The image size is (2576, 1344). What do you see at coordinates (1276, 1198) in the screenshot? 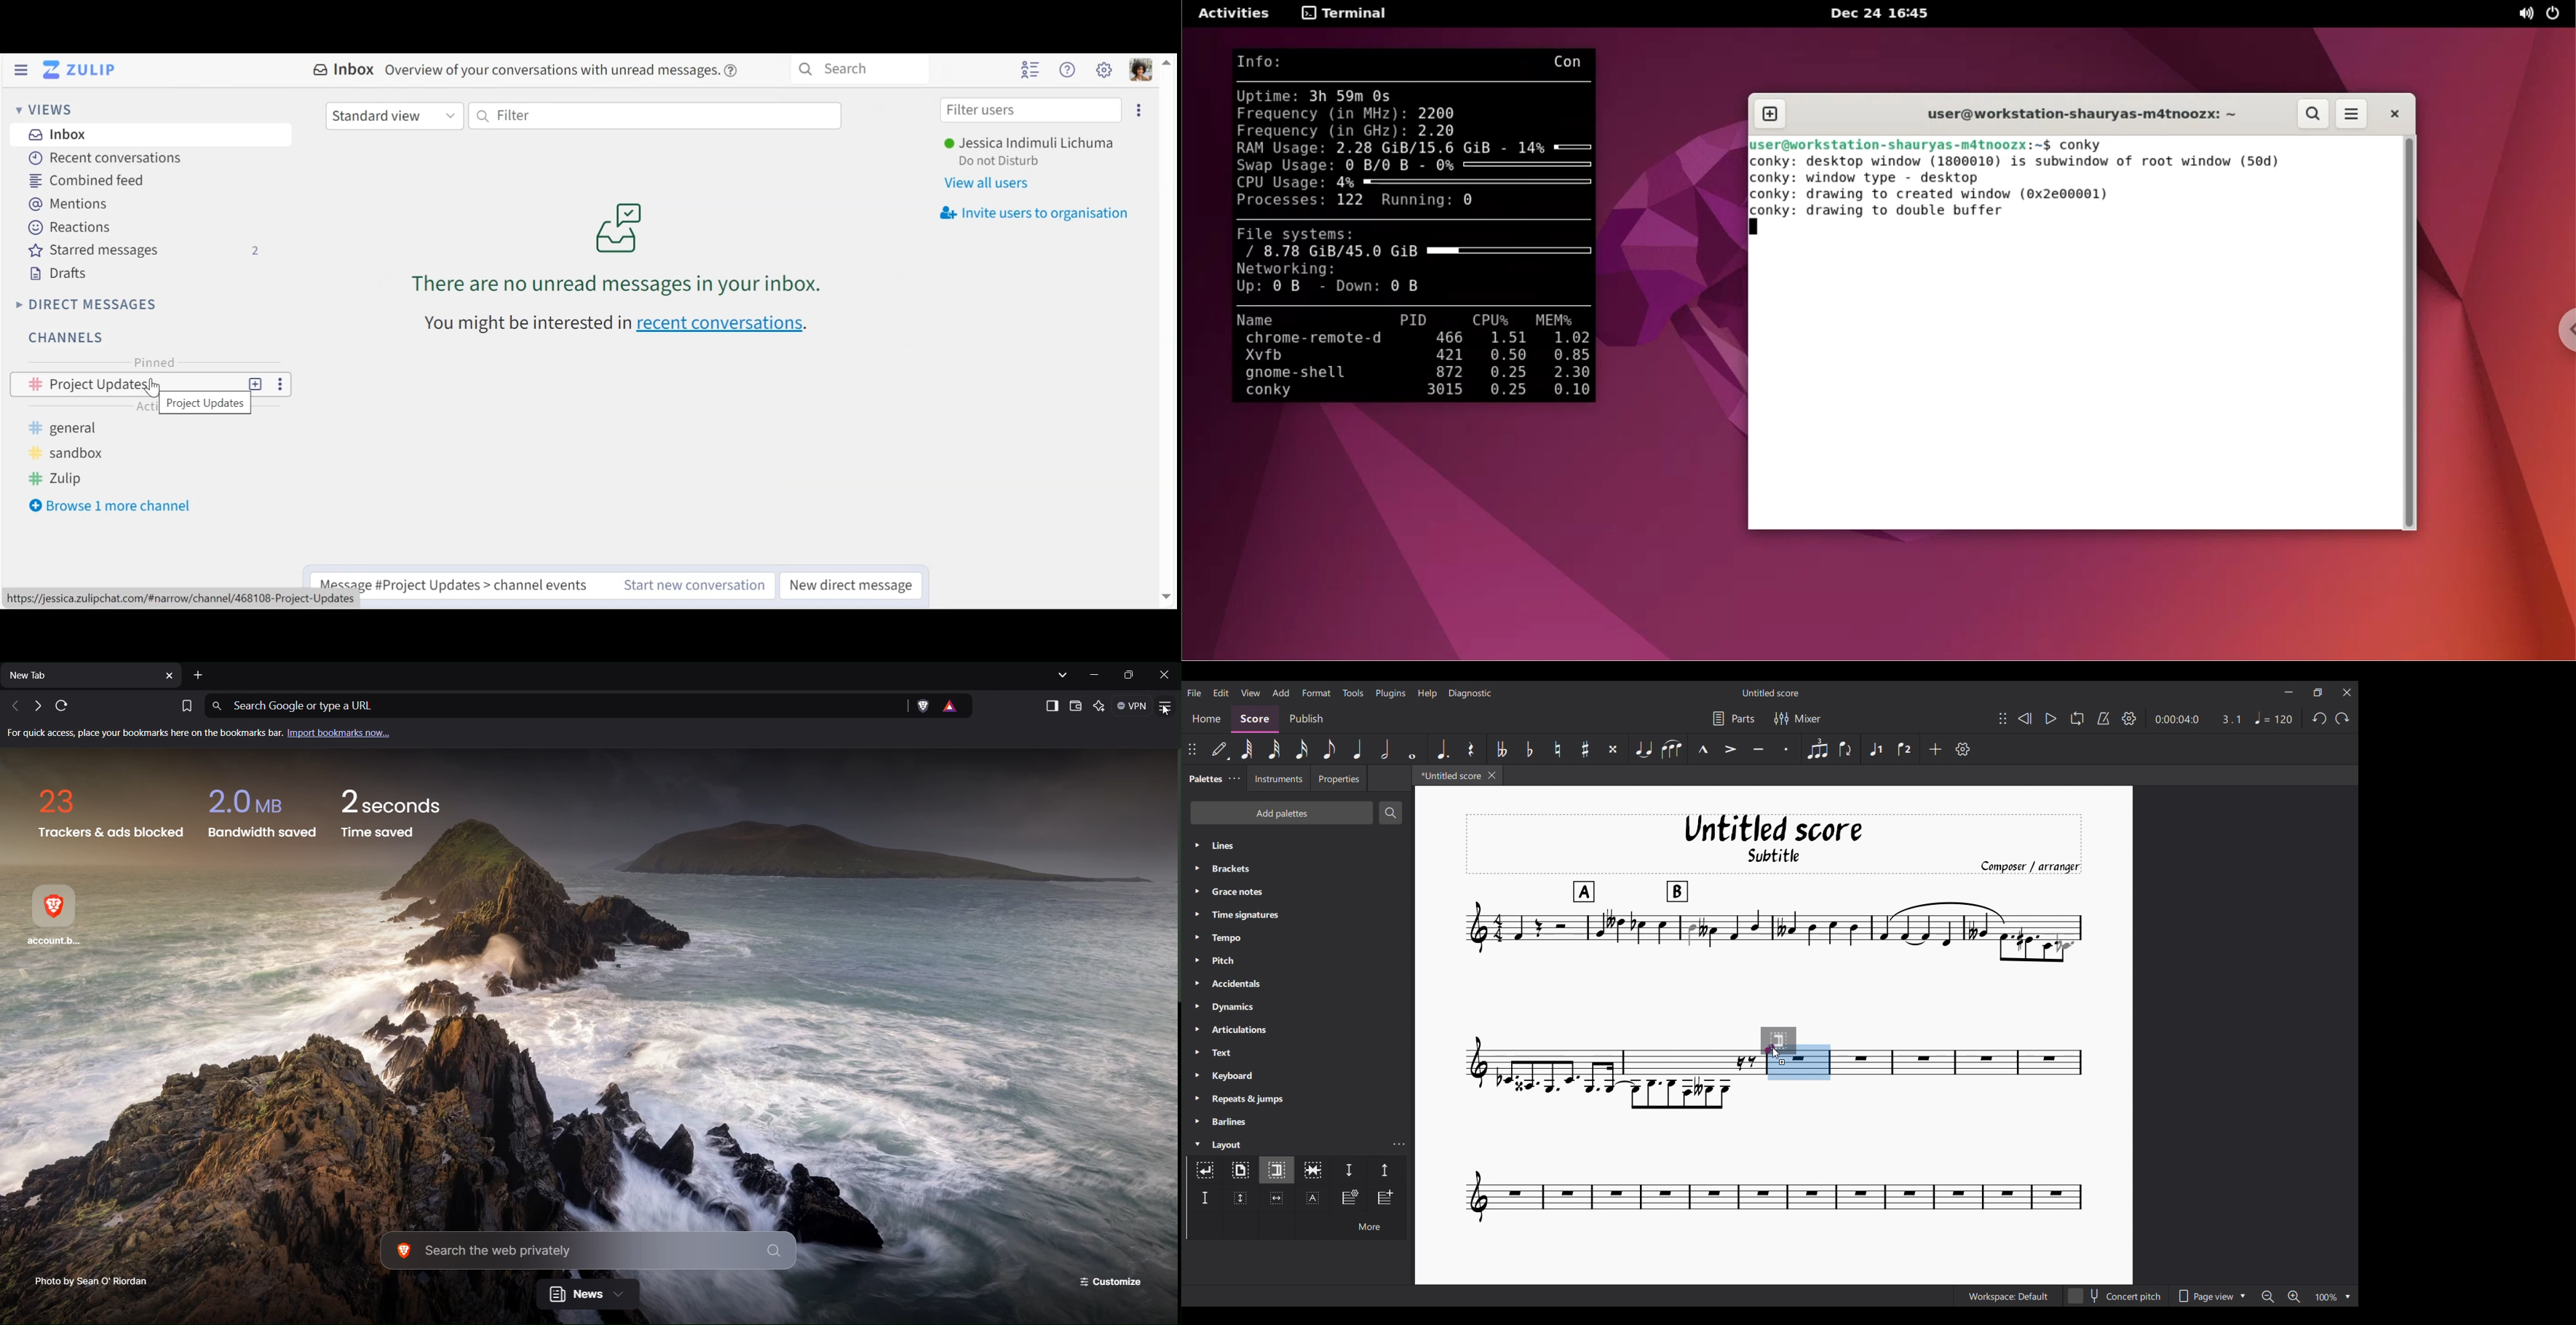
I see `Insert horizontal frame` at bounding box center [1276, 1198].